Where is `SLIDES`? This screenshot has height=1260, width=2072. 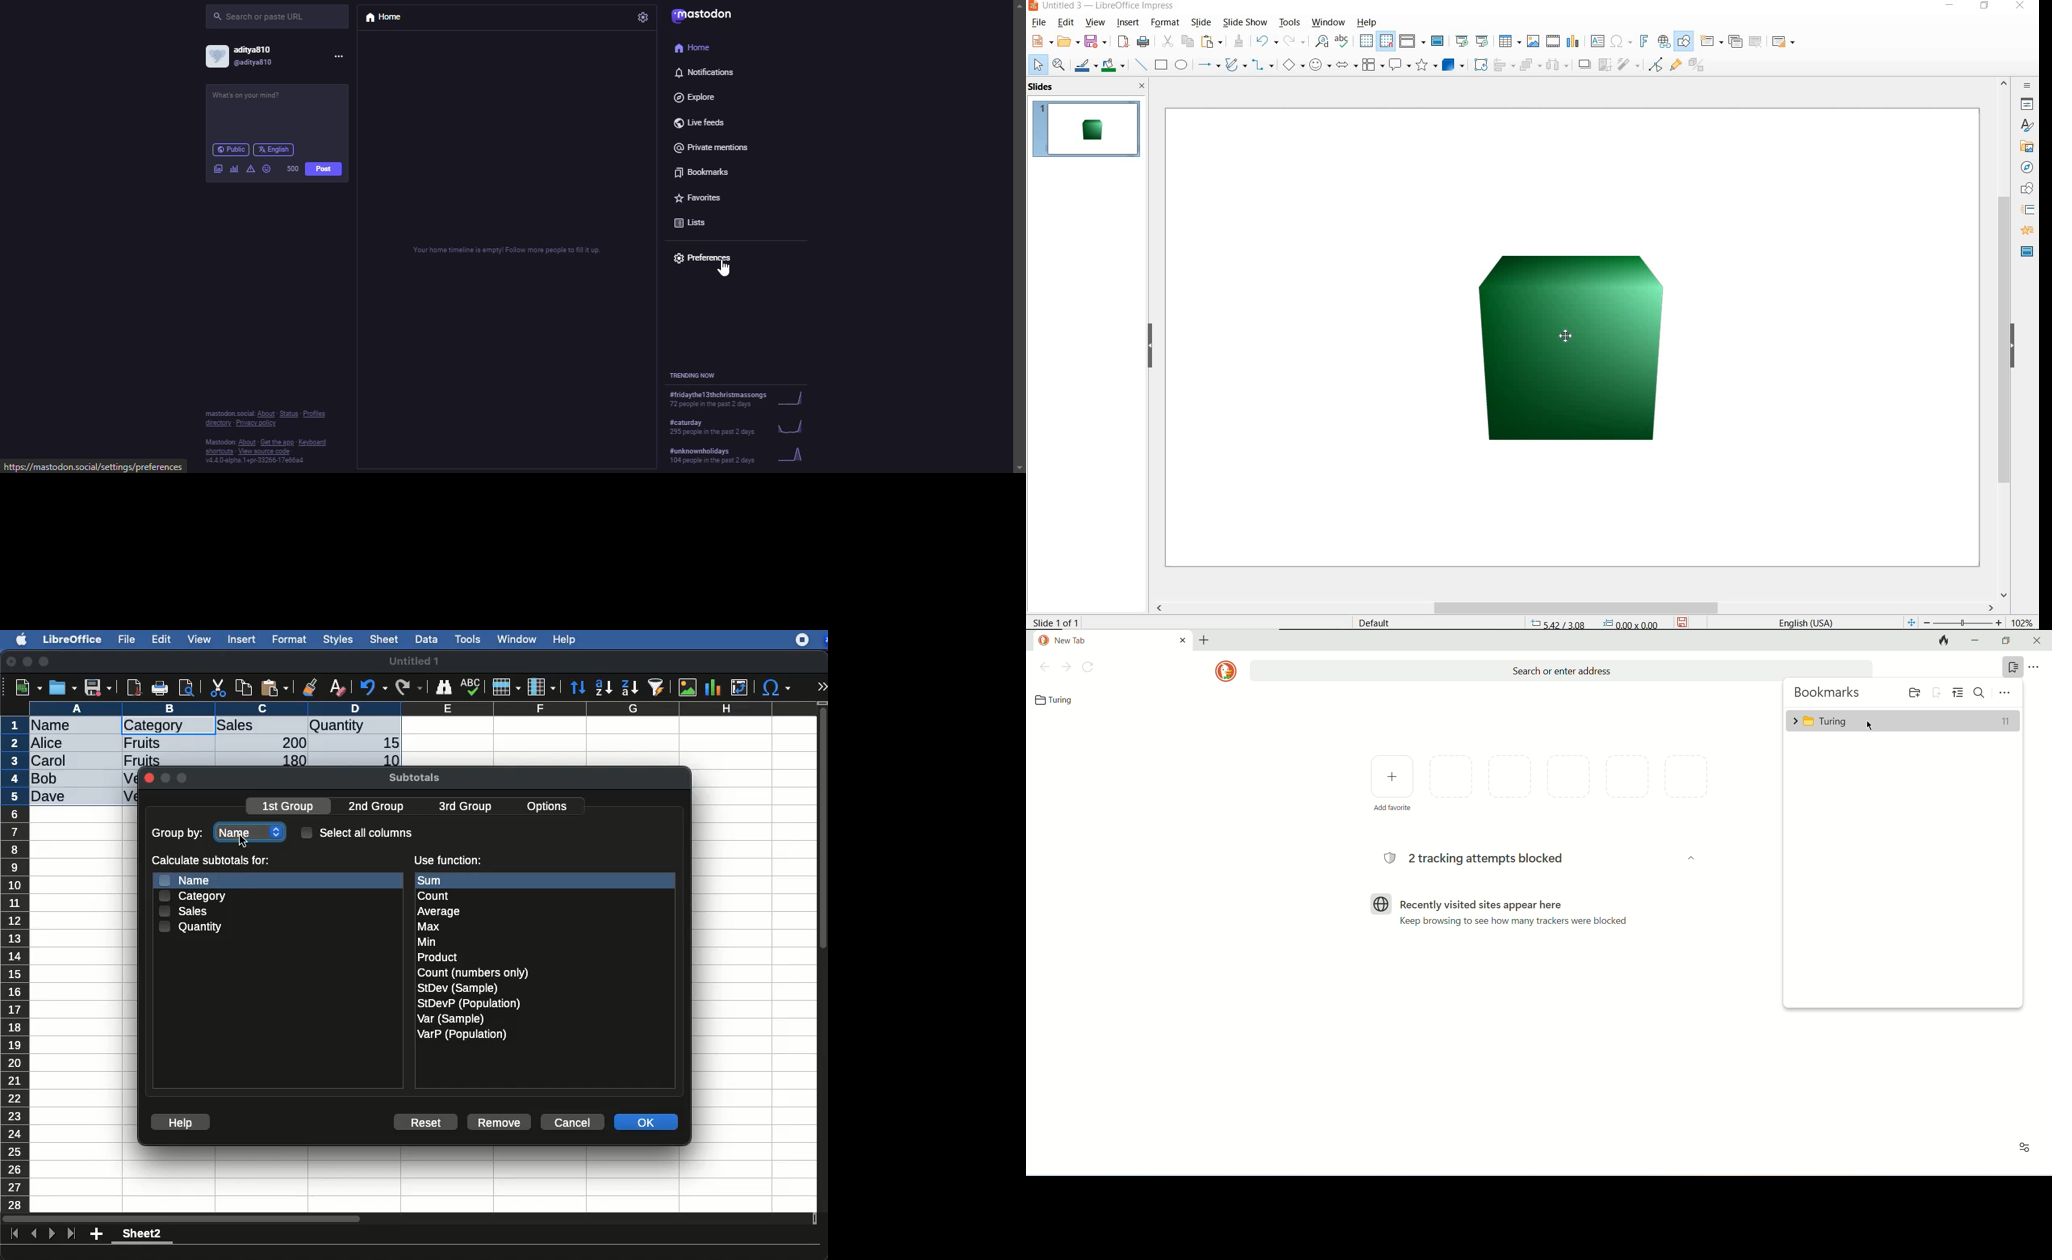
SLIDES is located at coordinates (1045, 88).